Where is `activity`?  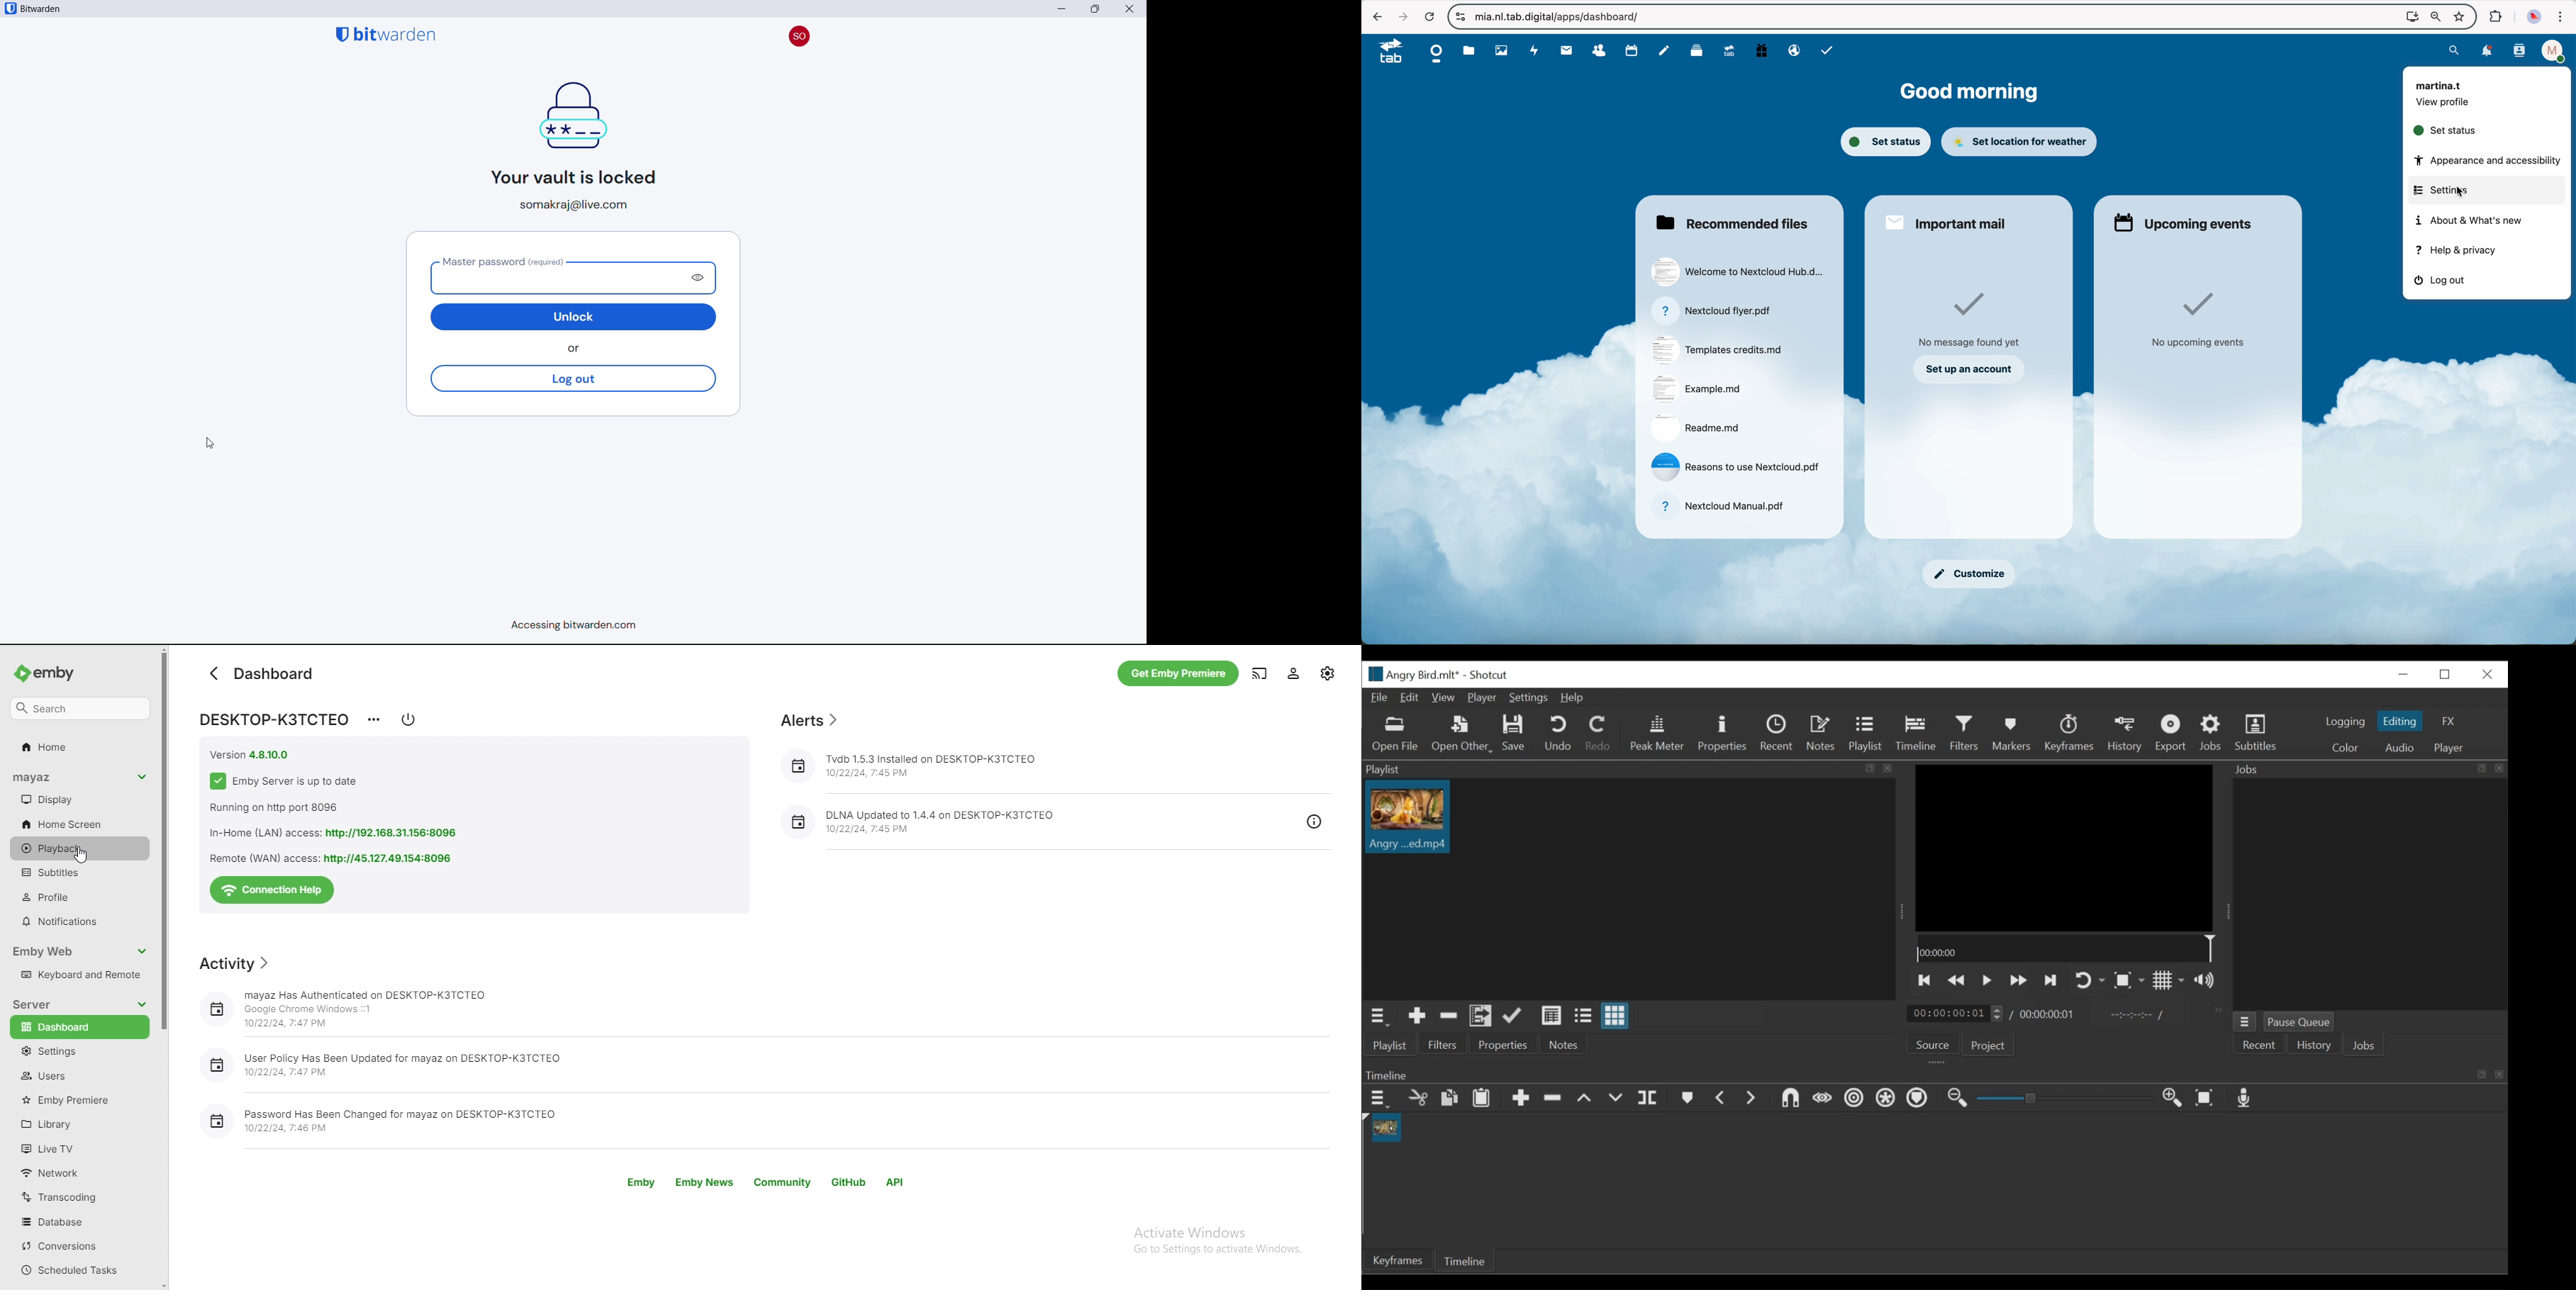
activity is located at coordinates (236, 963).